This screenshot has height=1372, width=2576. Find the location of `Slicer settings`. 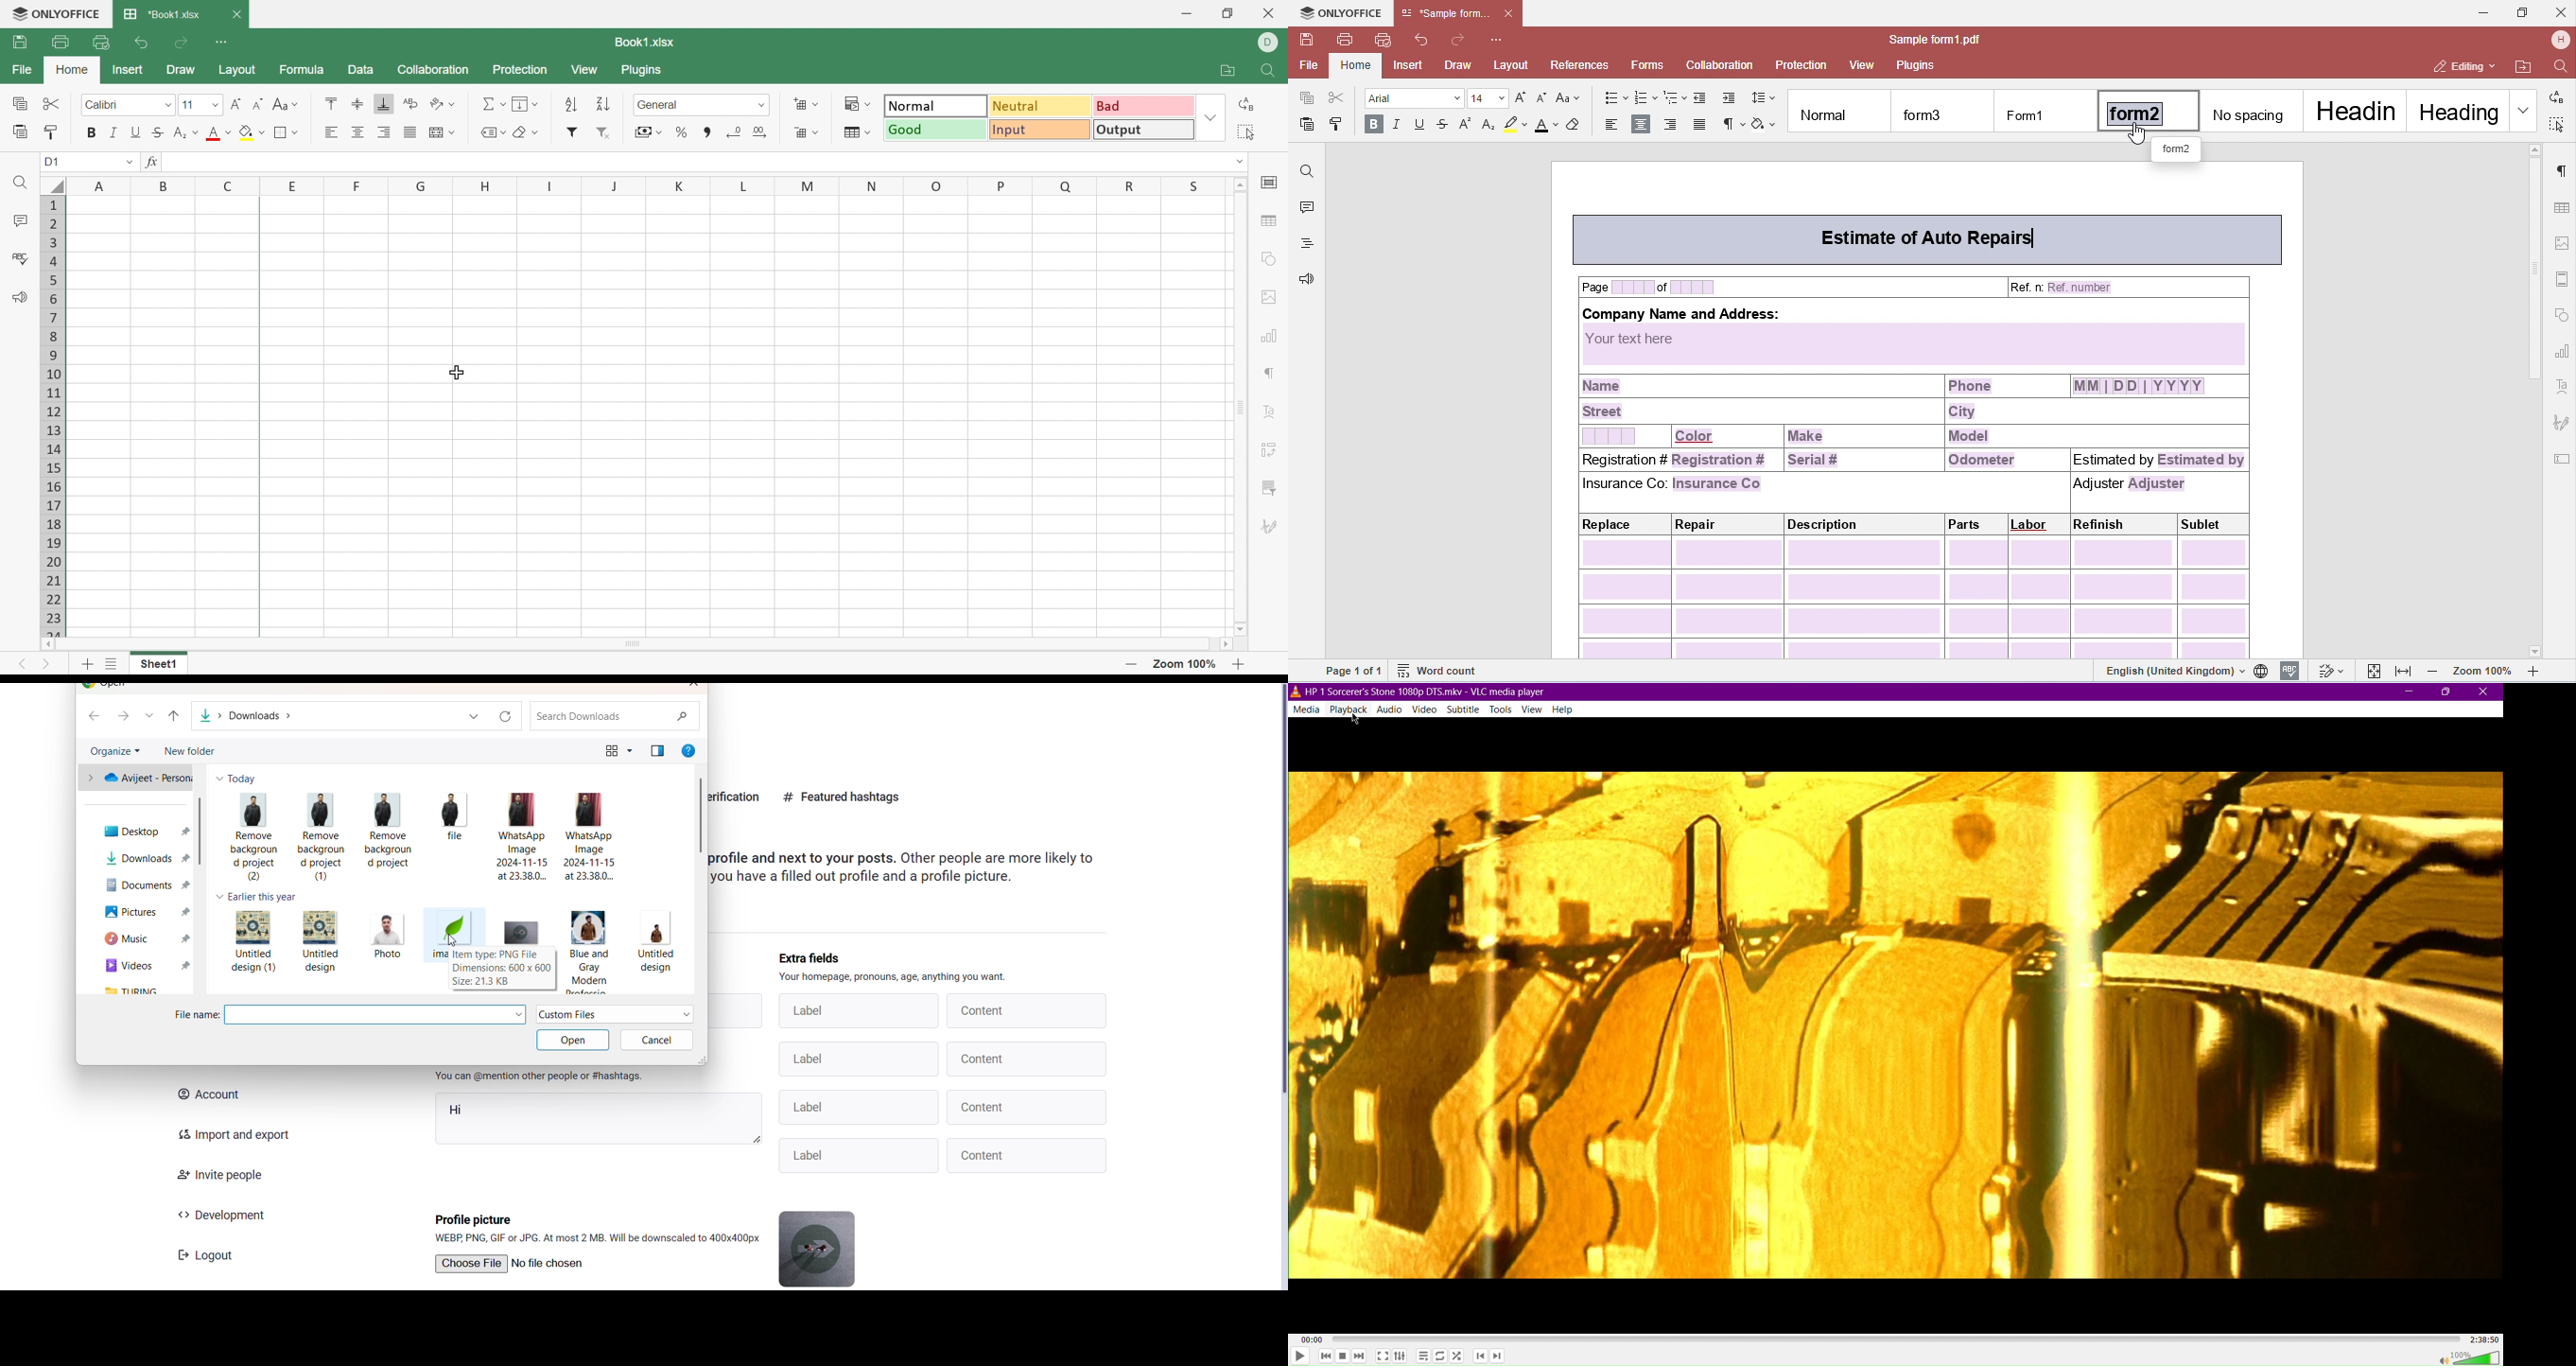

Slicer settings is located at coordinates (1271, 489).